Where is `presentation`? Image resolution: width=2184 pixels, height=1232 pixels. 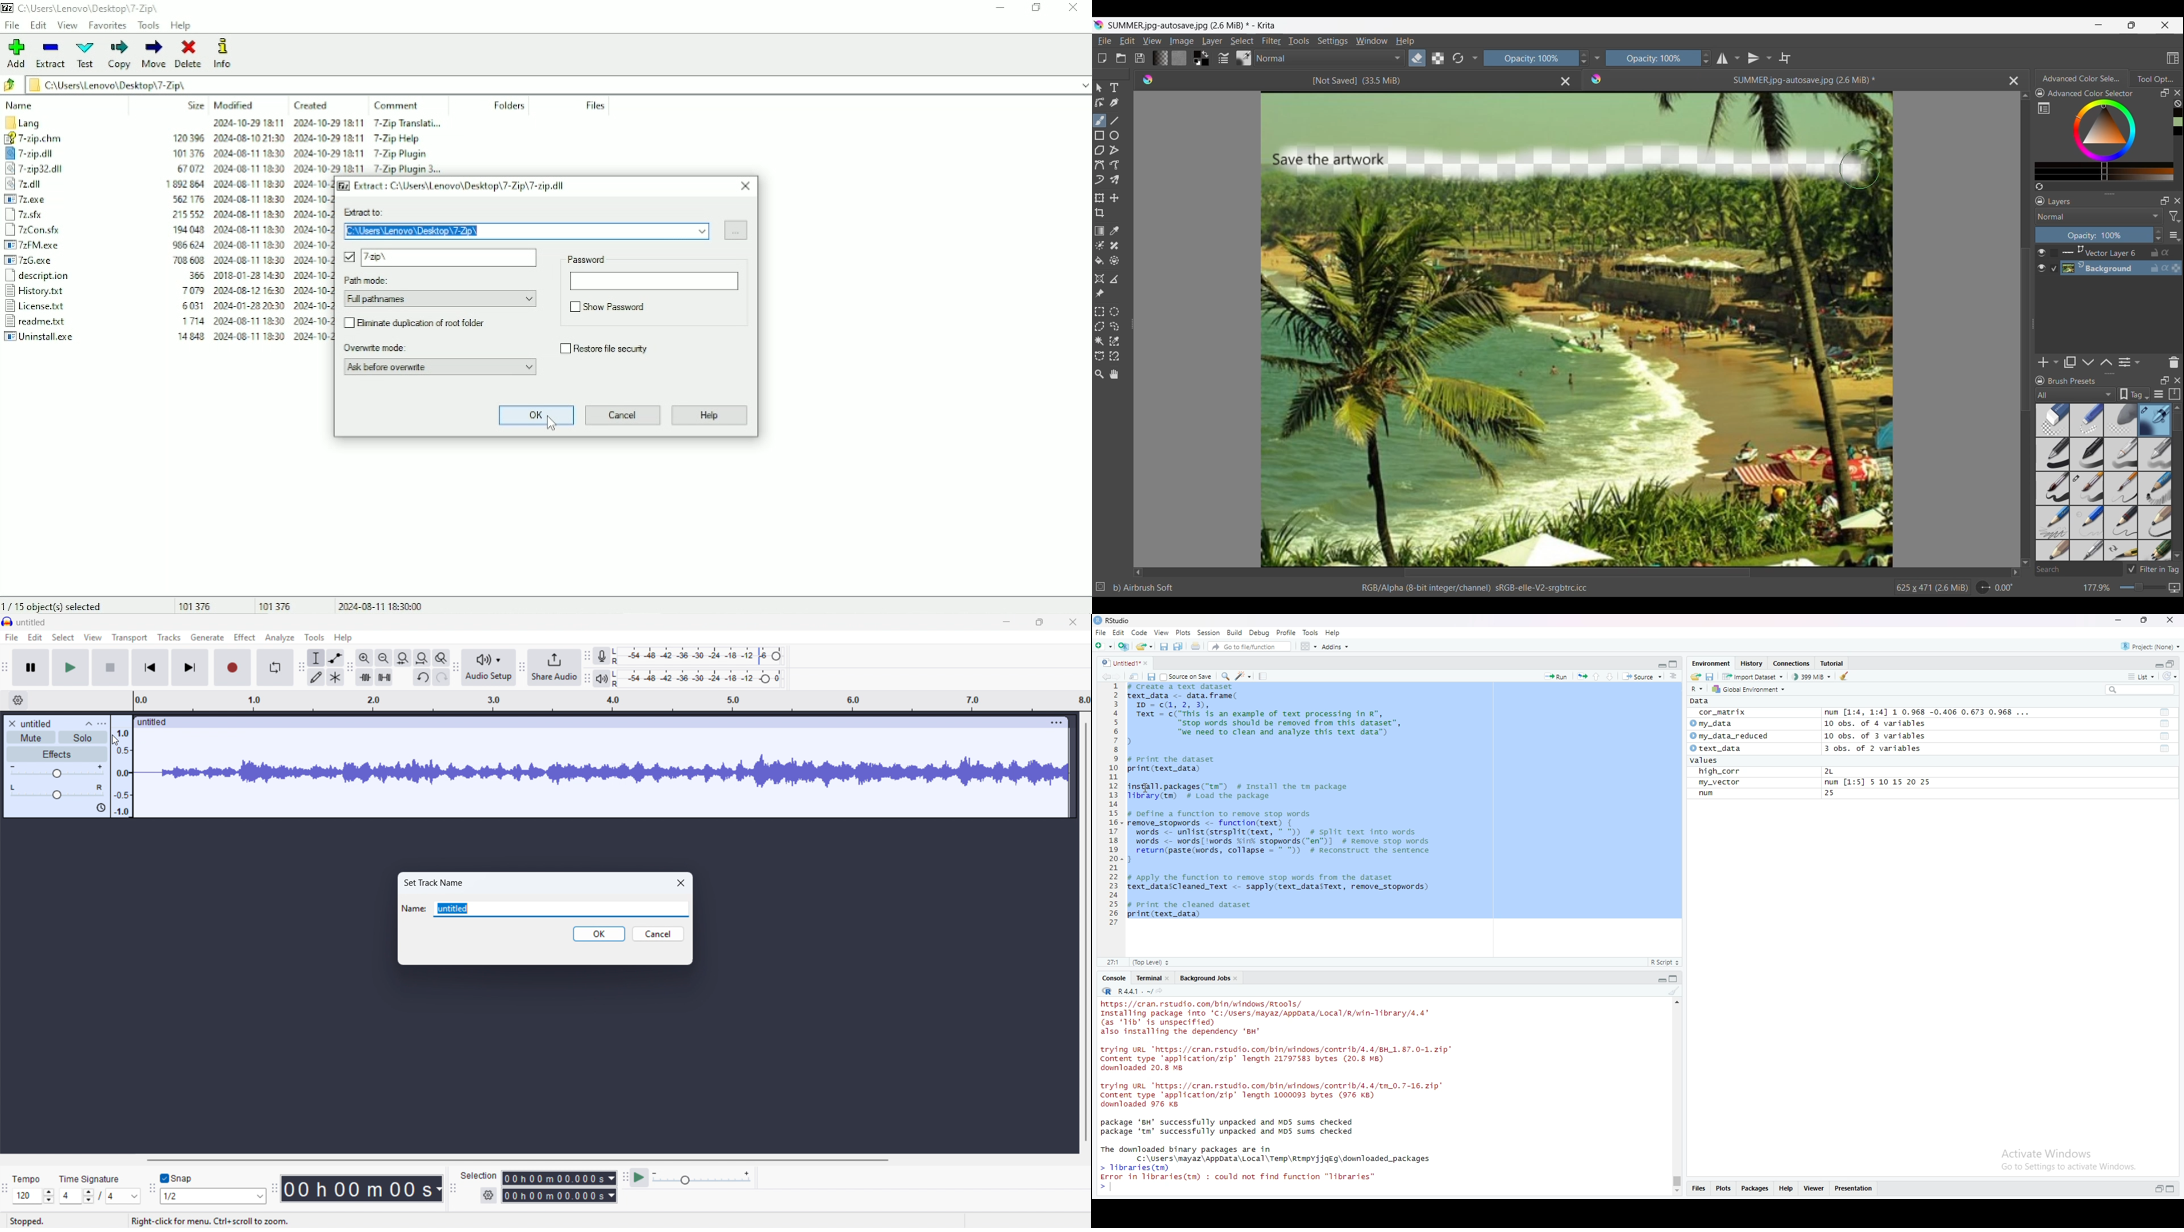 presentation is located at coordinates (1856, 1189).